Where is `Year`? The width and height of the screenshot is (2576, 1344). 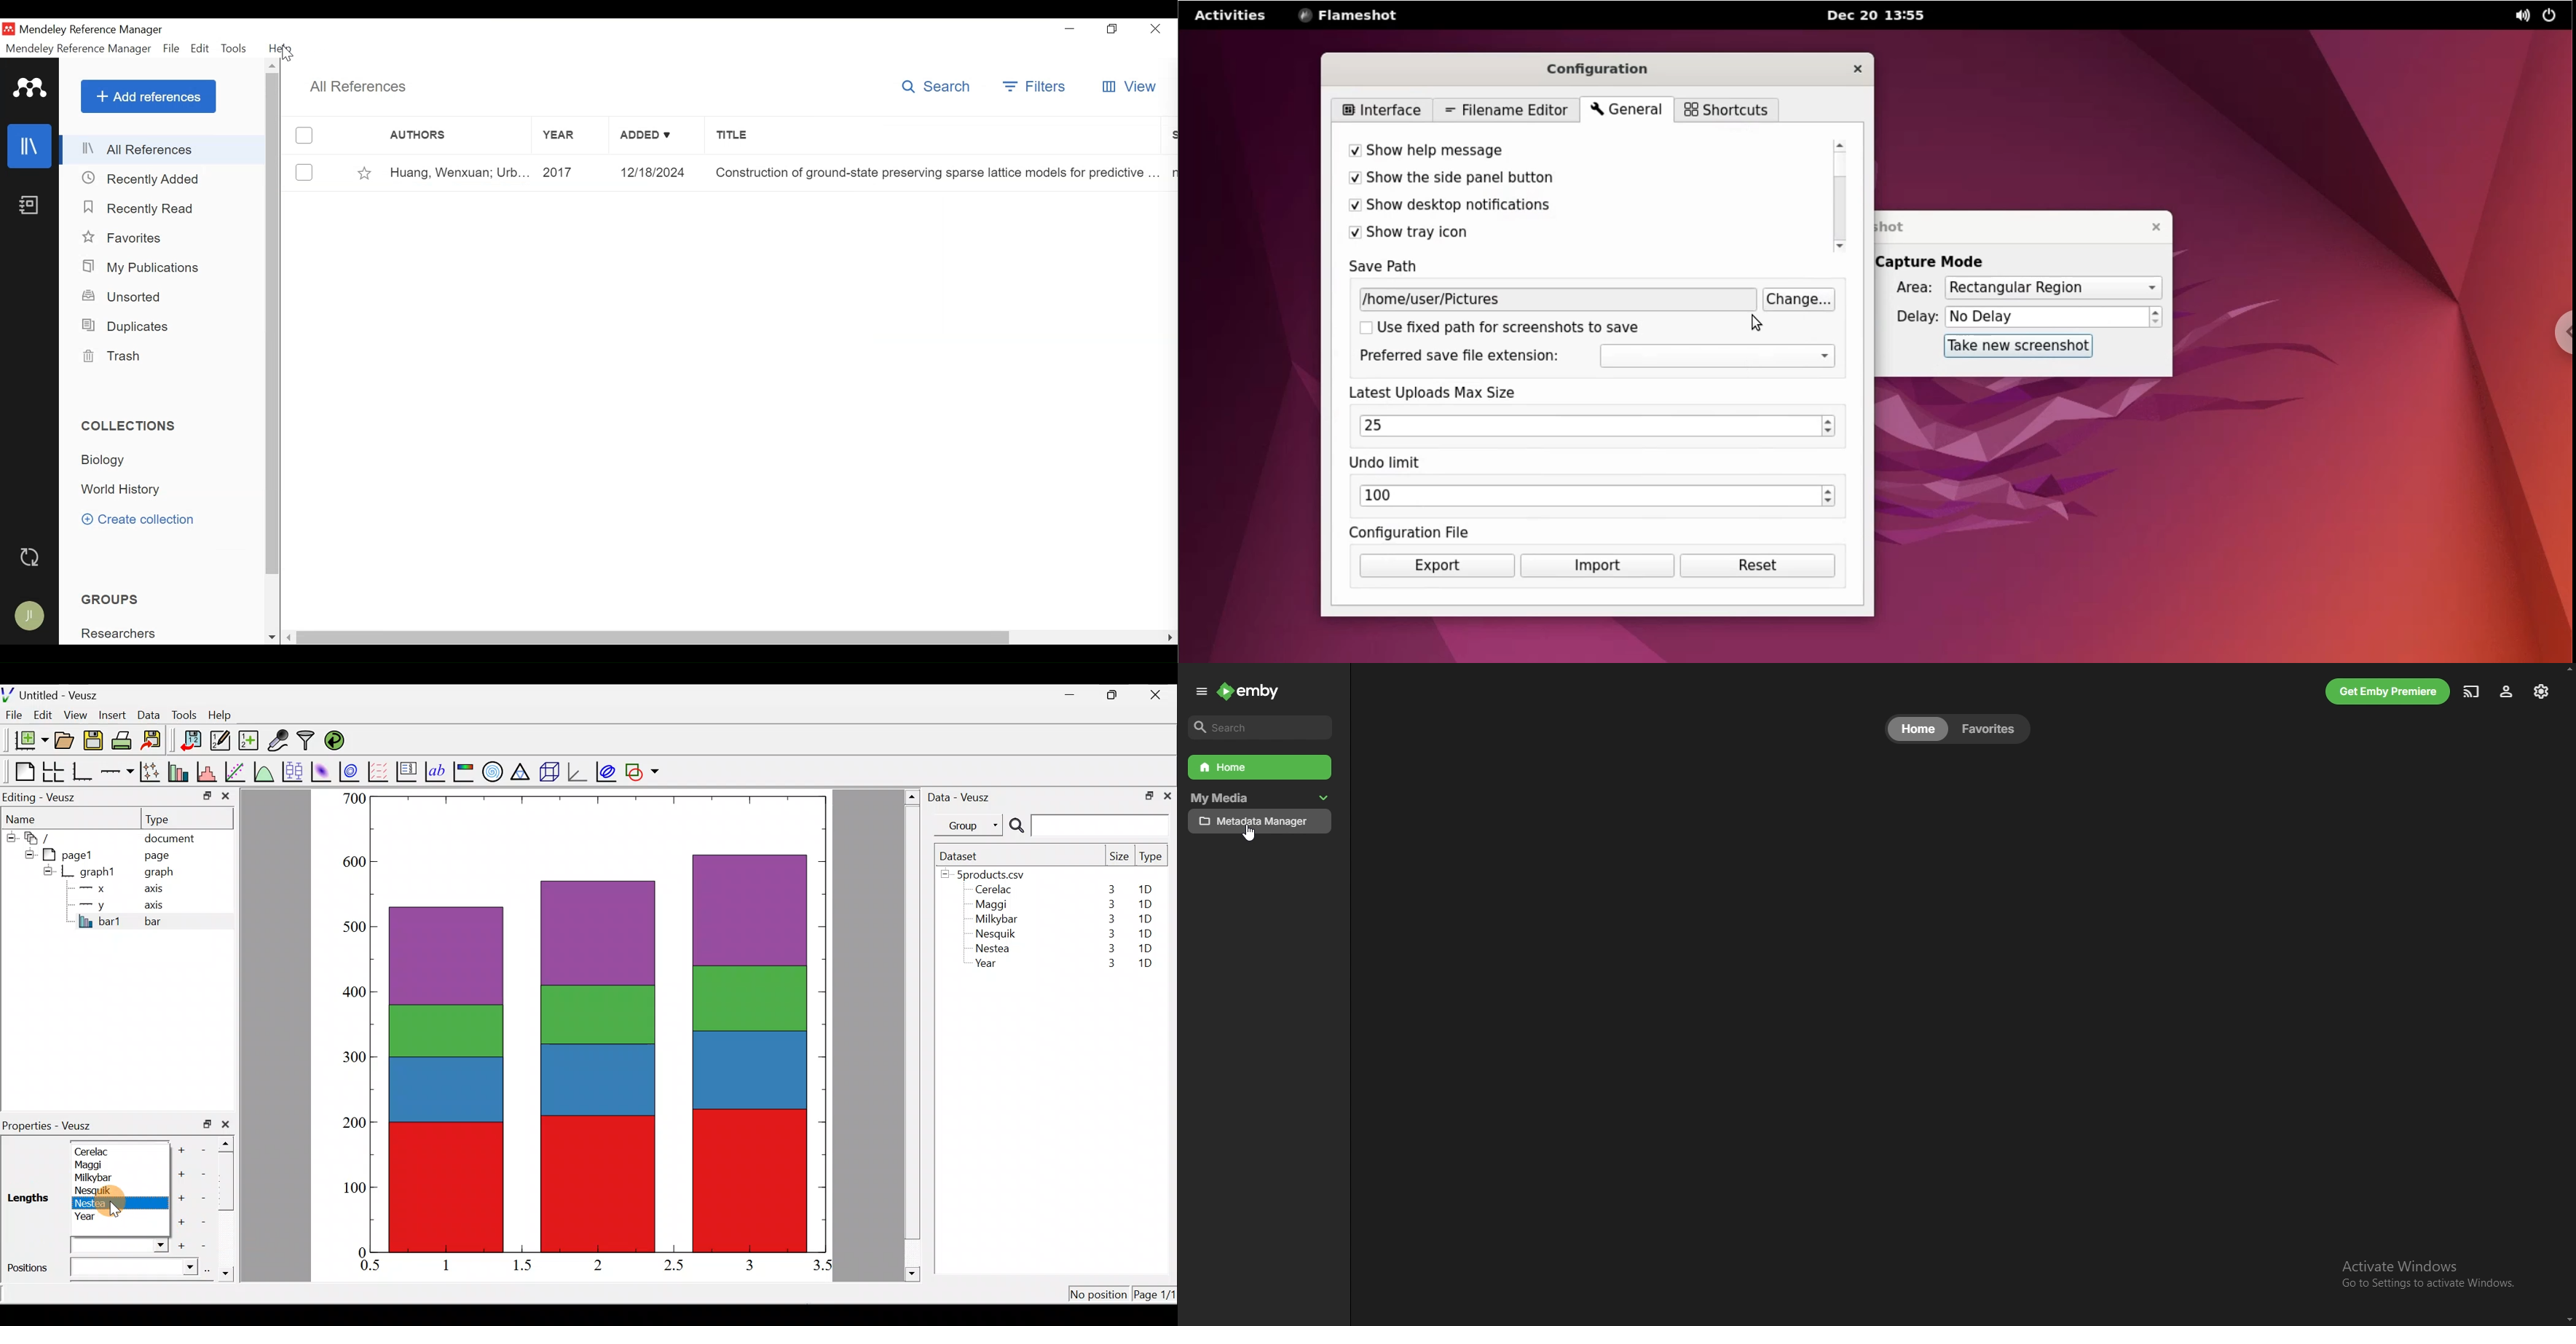
Year is located at coordinates (569, 138).